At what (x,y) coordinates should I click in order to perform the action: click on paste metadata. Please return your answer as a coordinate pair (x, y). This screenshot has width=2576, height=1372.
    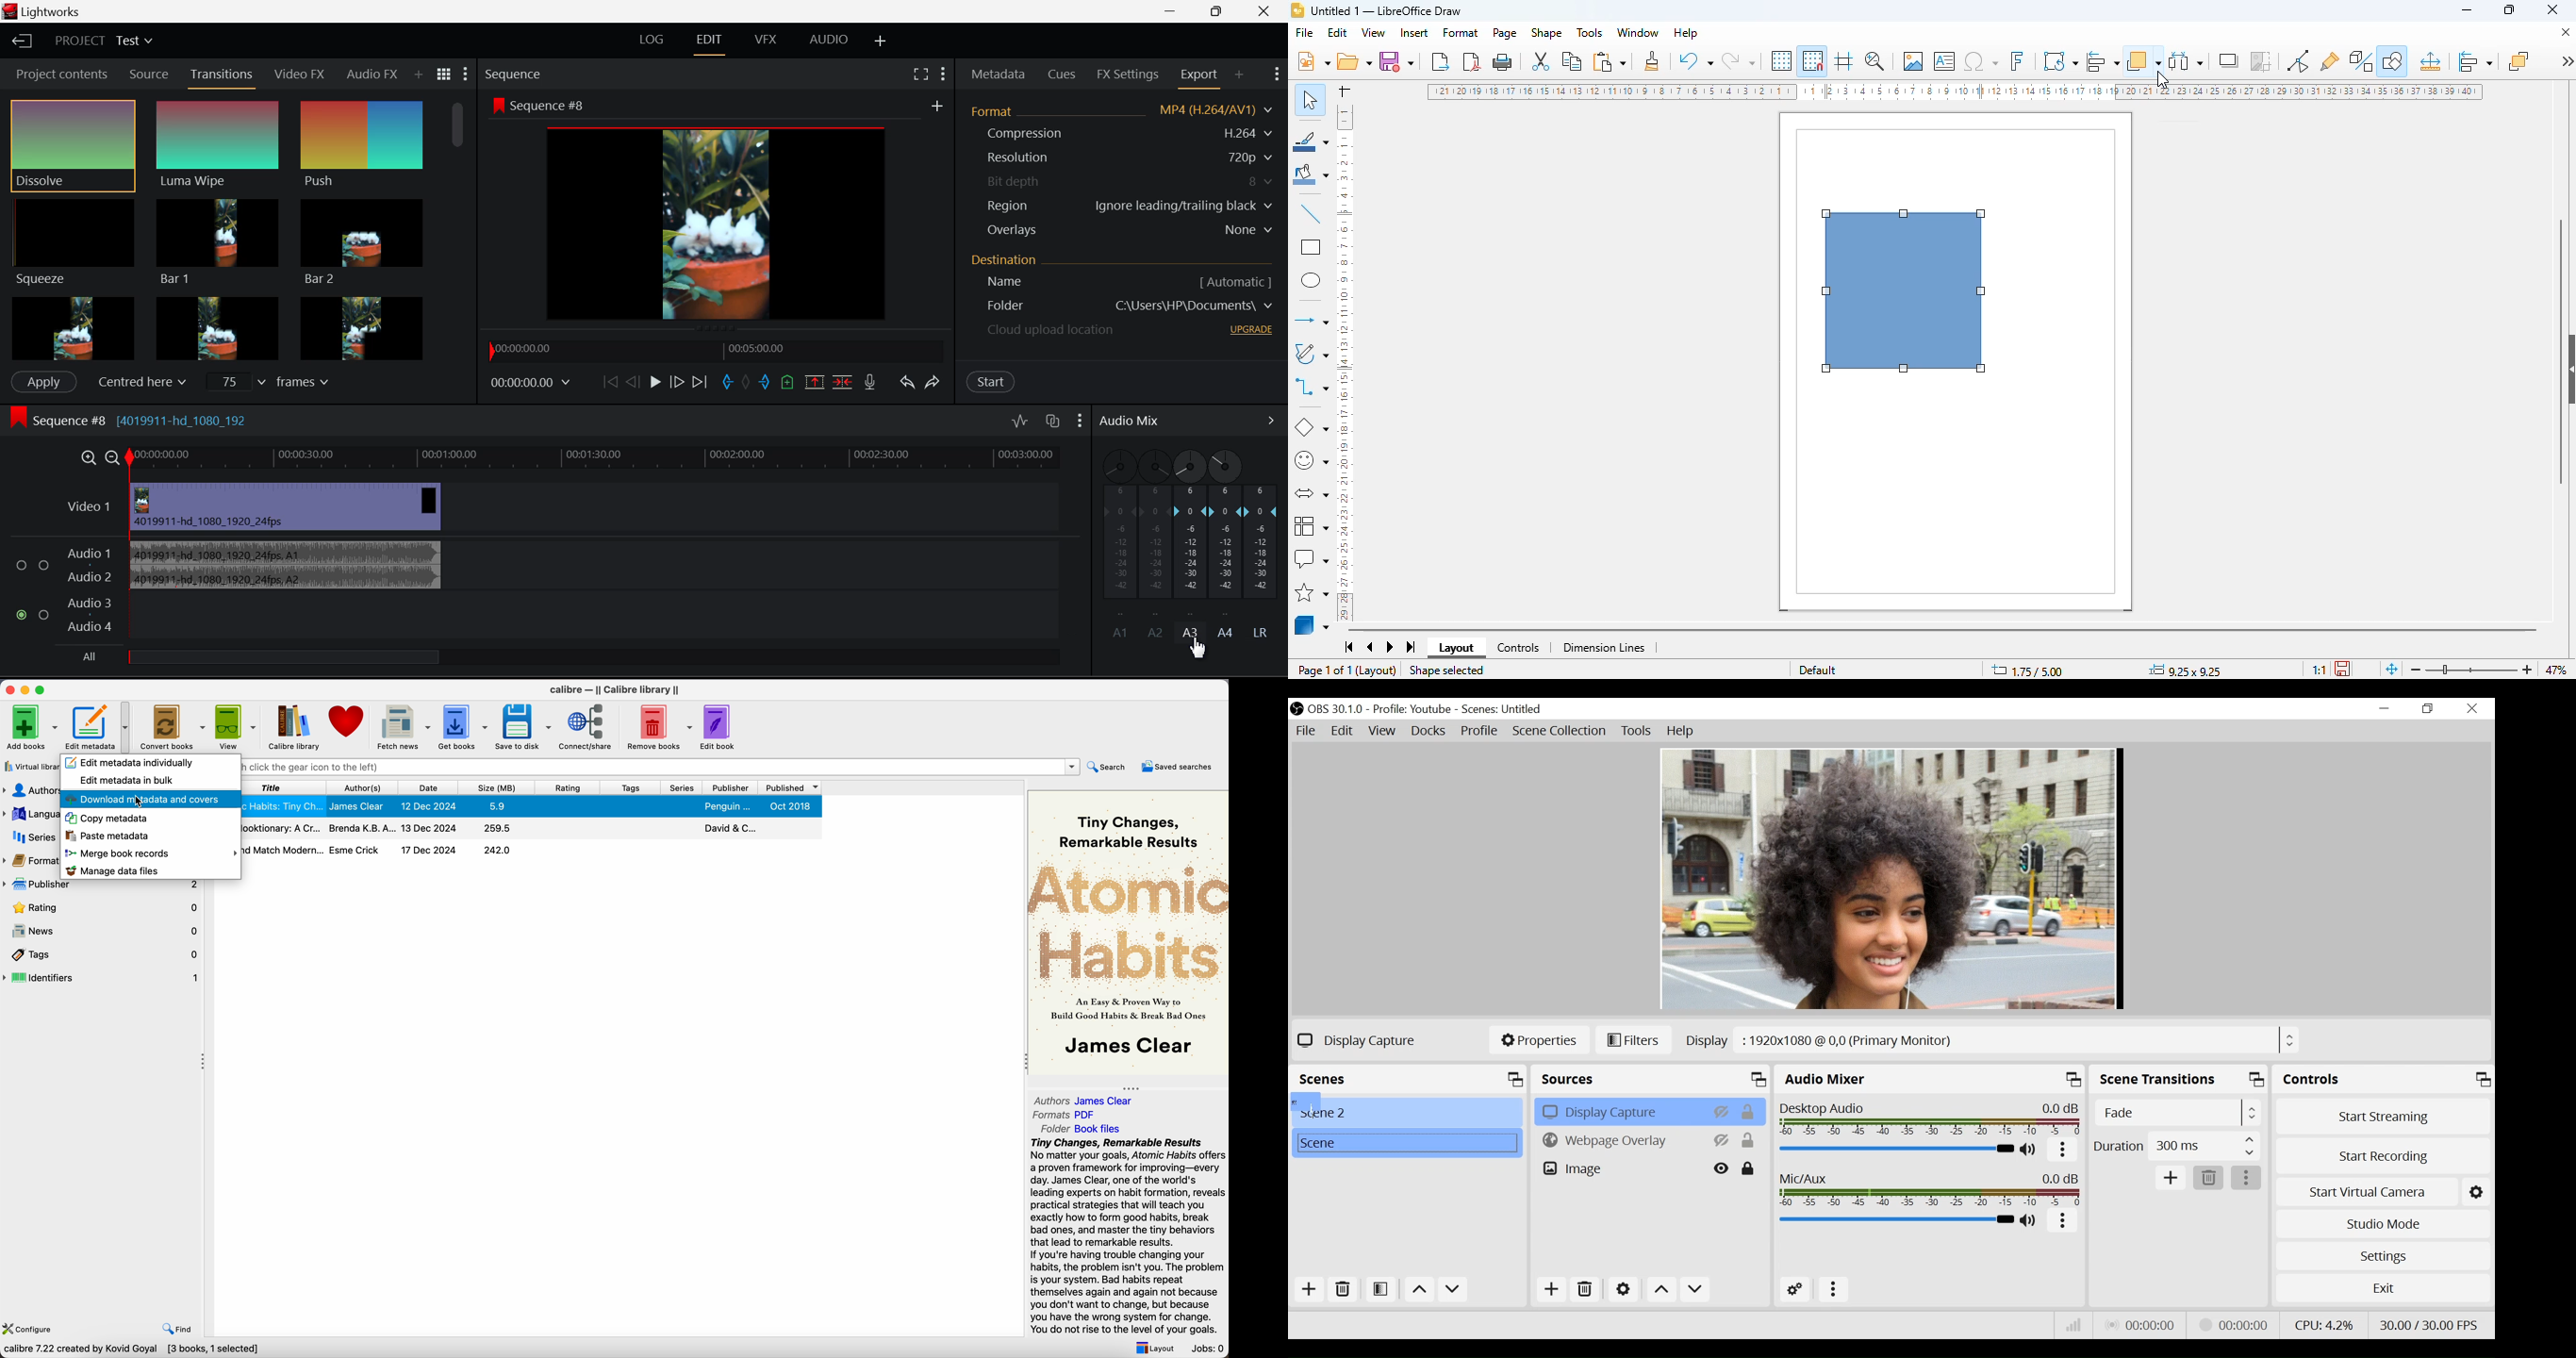
    Looking at the image, I should click on (109, 837).